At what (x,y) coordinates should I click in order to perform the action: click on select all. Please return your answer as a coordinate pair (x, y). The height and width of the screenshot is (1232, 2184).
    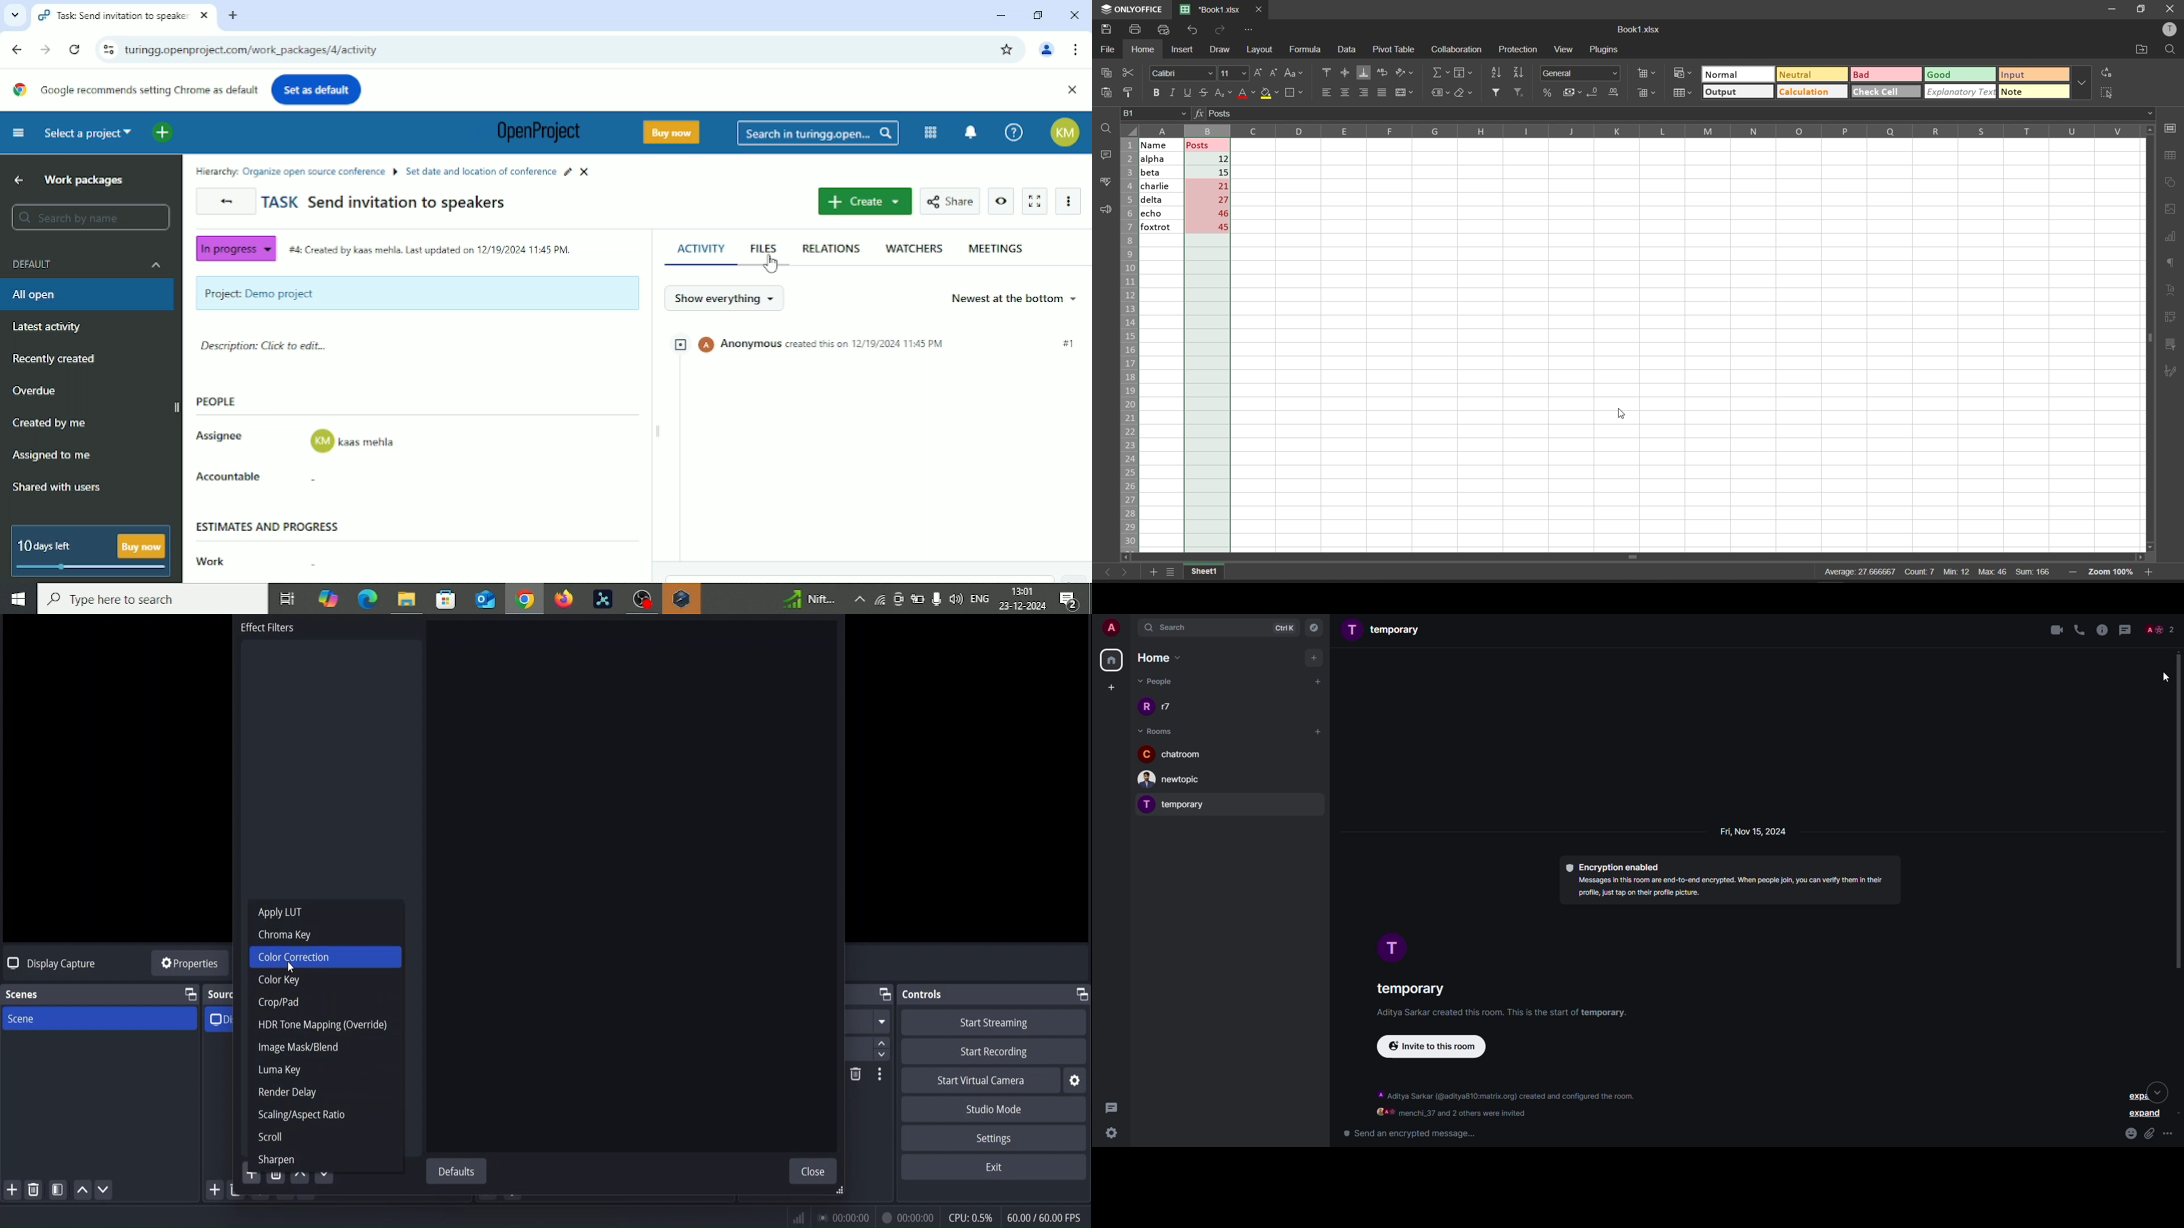
    Looking at the image, I should click on (2108, 92).